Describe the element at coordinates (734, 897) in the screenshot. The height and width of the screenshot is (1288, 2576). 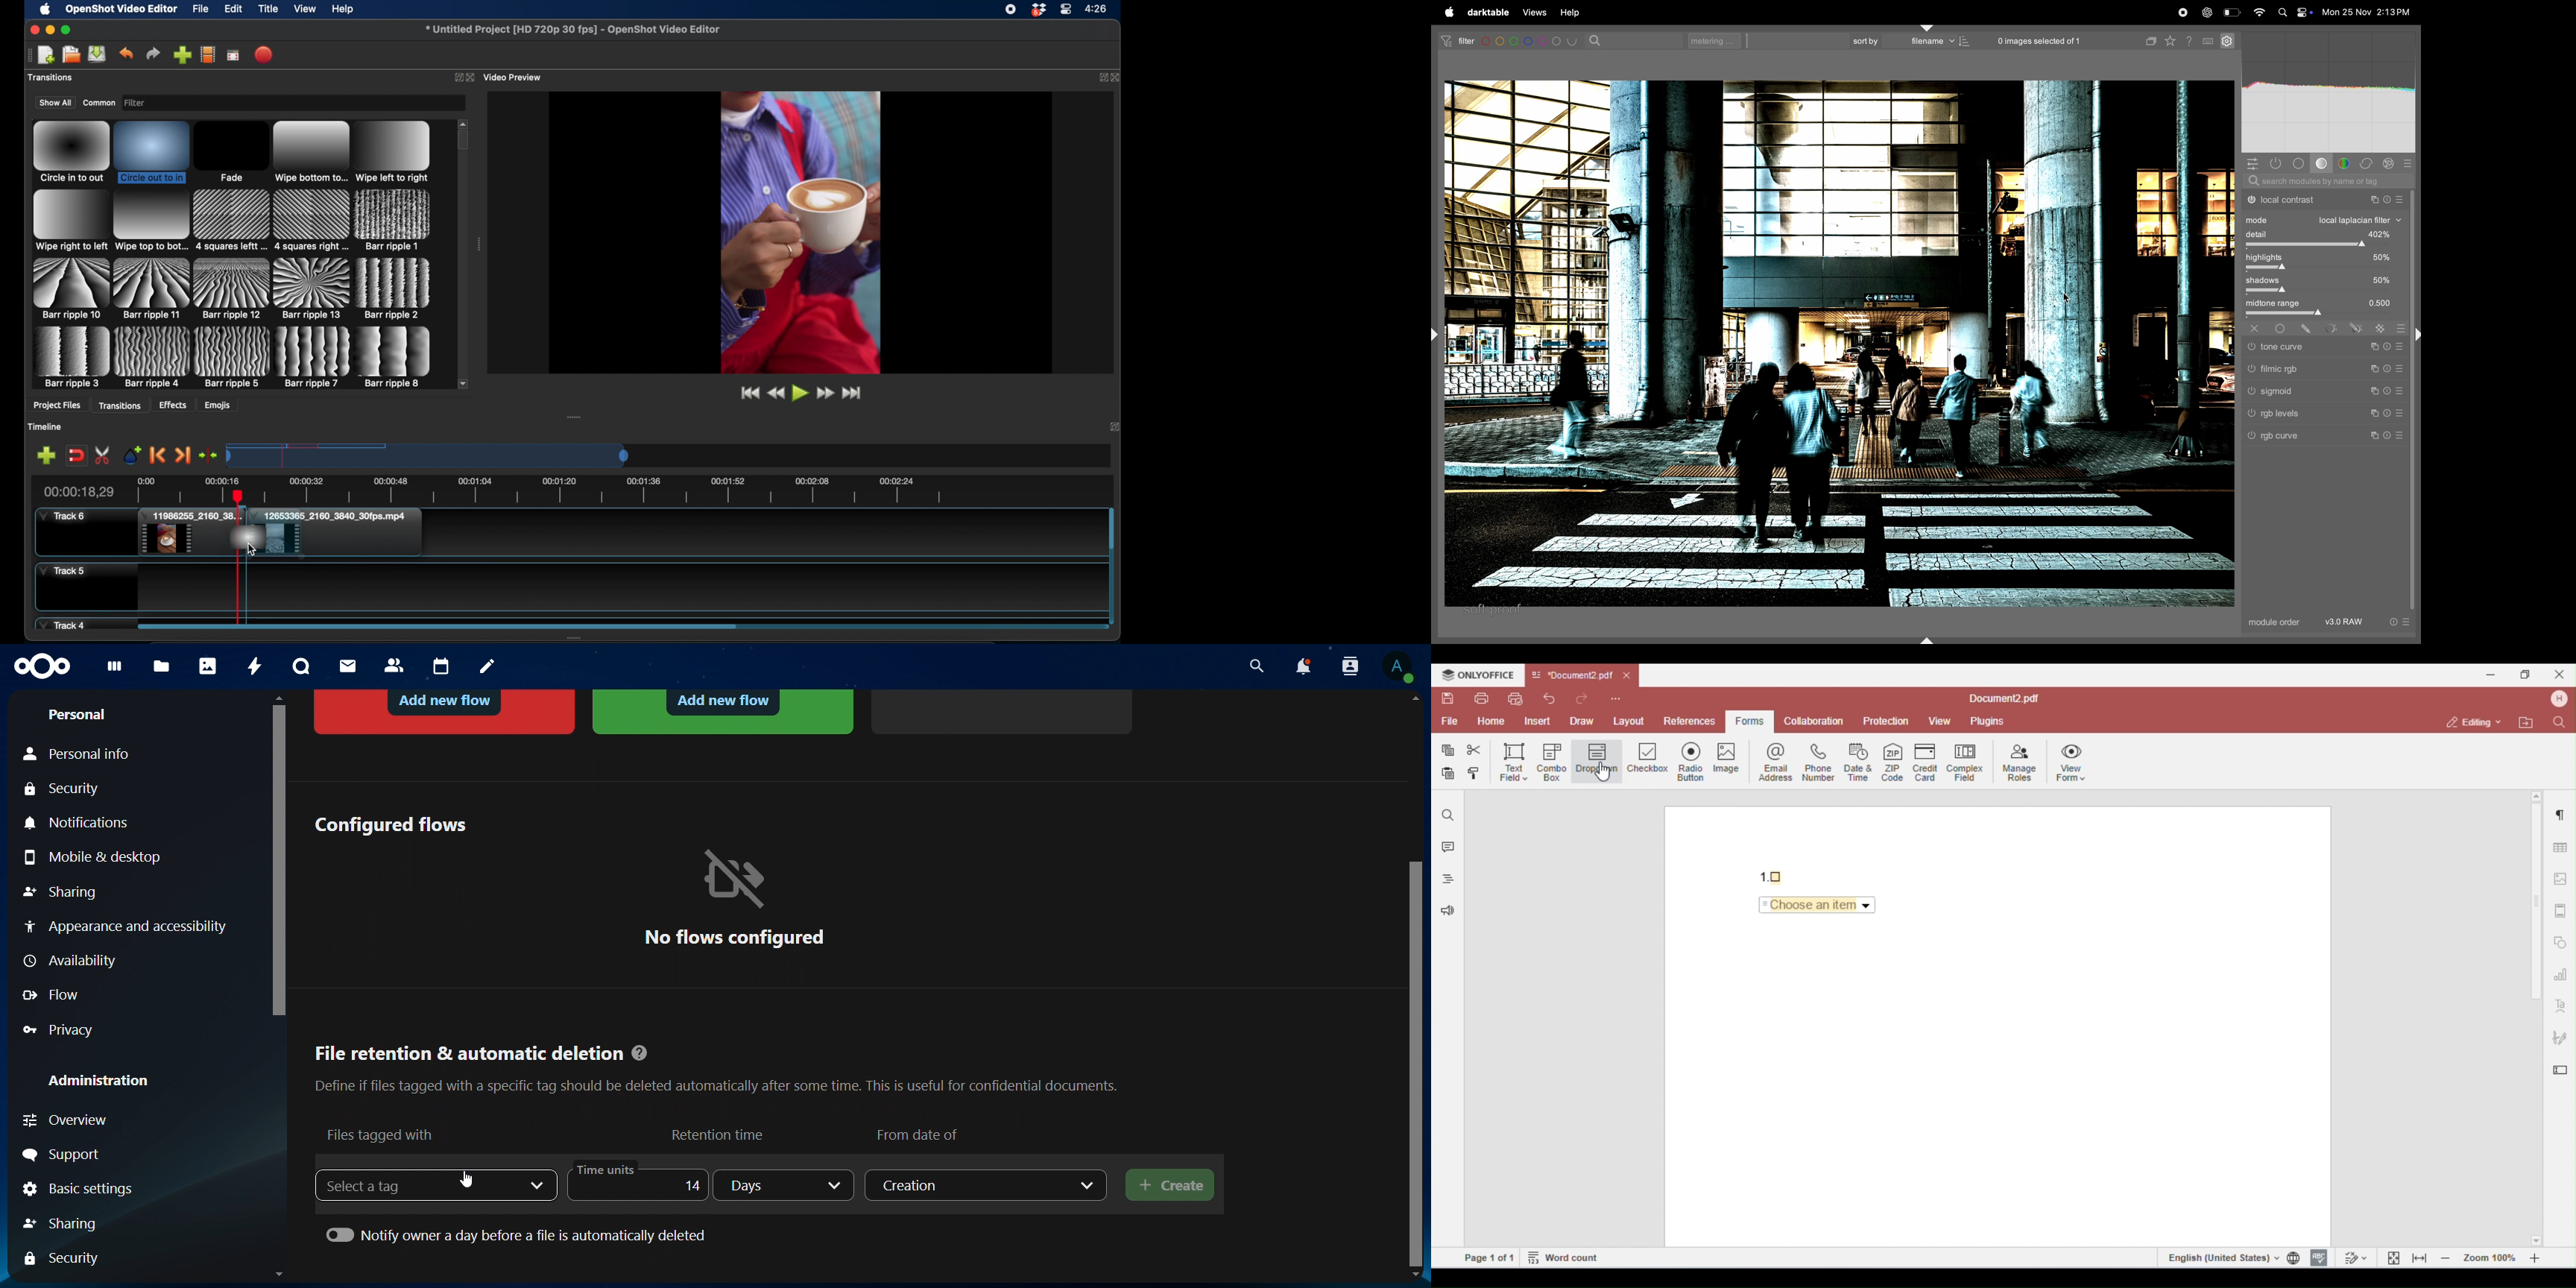
I see `no flows configured` at that location.